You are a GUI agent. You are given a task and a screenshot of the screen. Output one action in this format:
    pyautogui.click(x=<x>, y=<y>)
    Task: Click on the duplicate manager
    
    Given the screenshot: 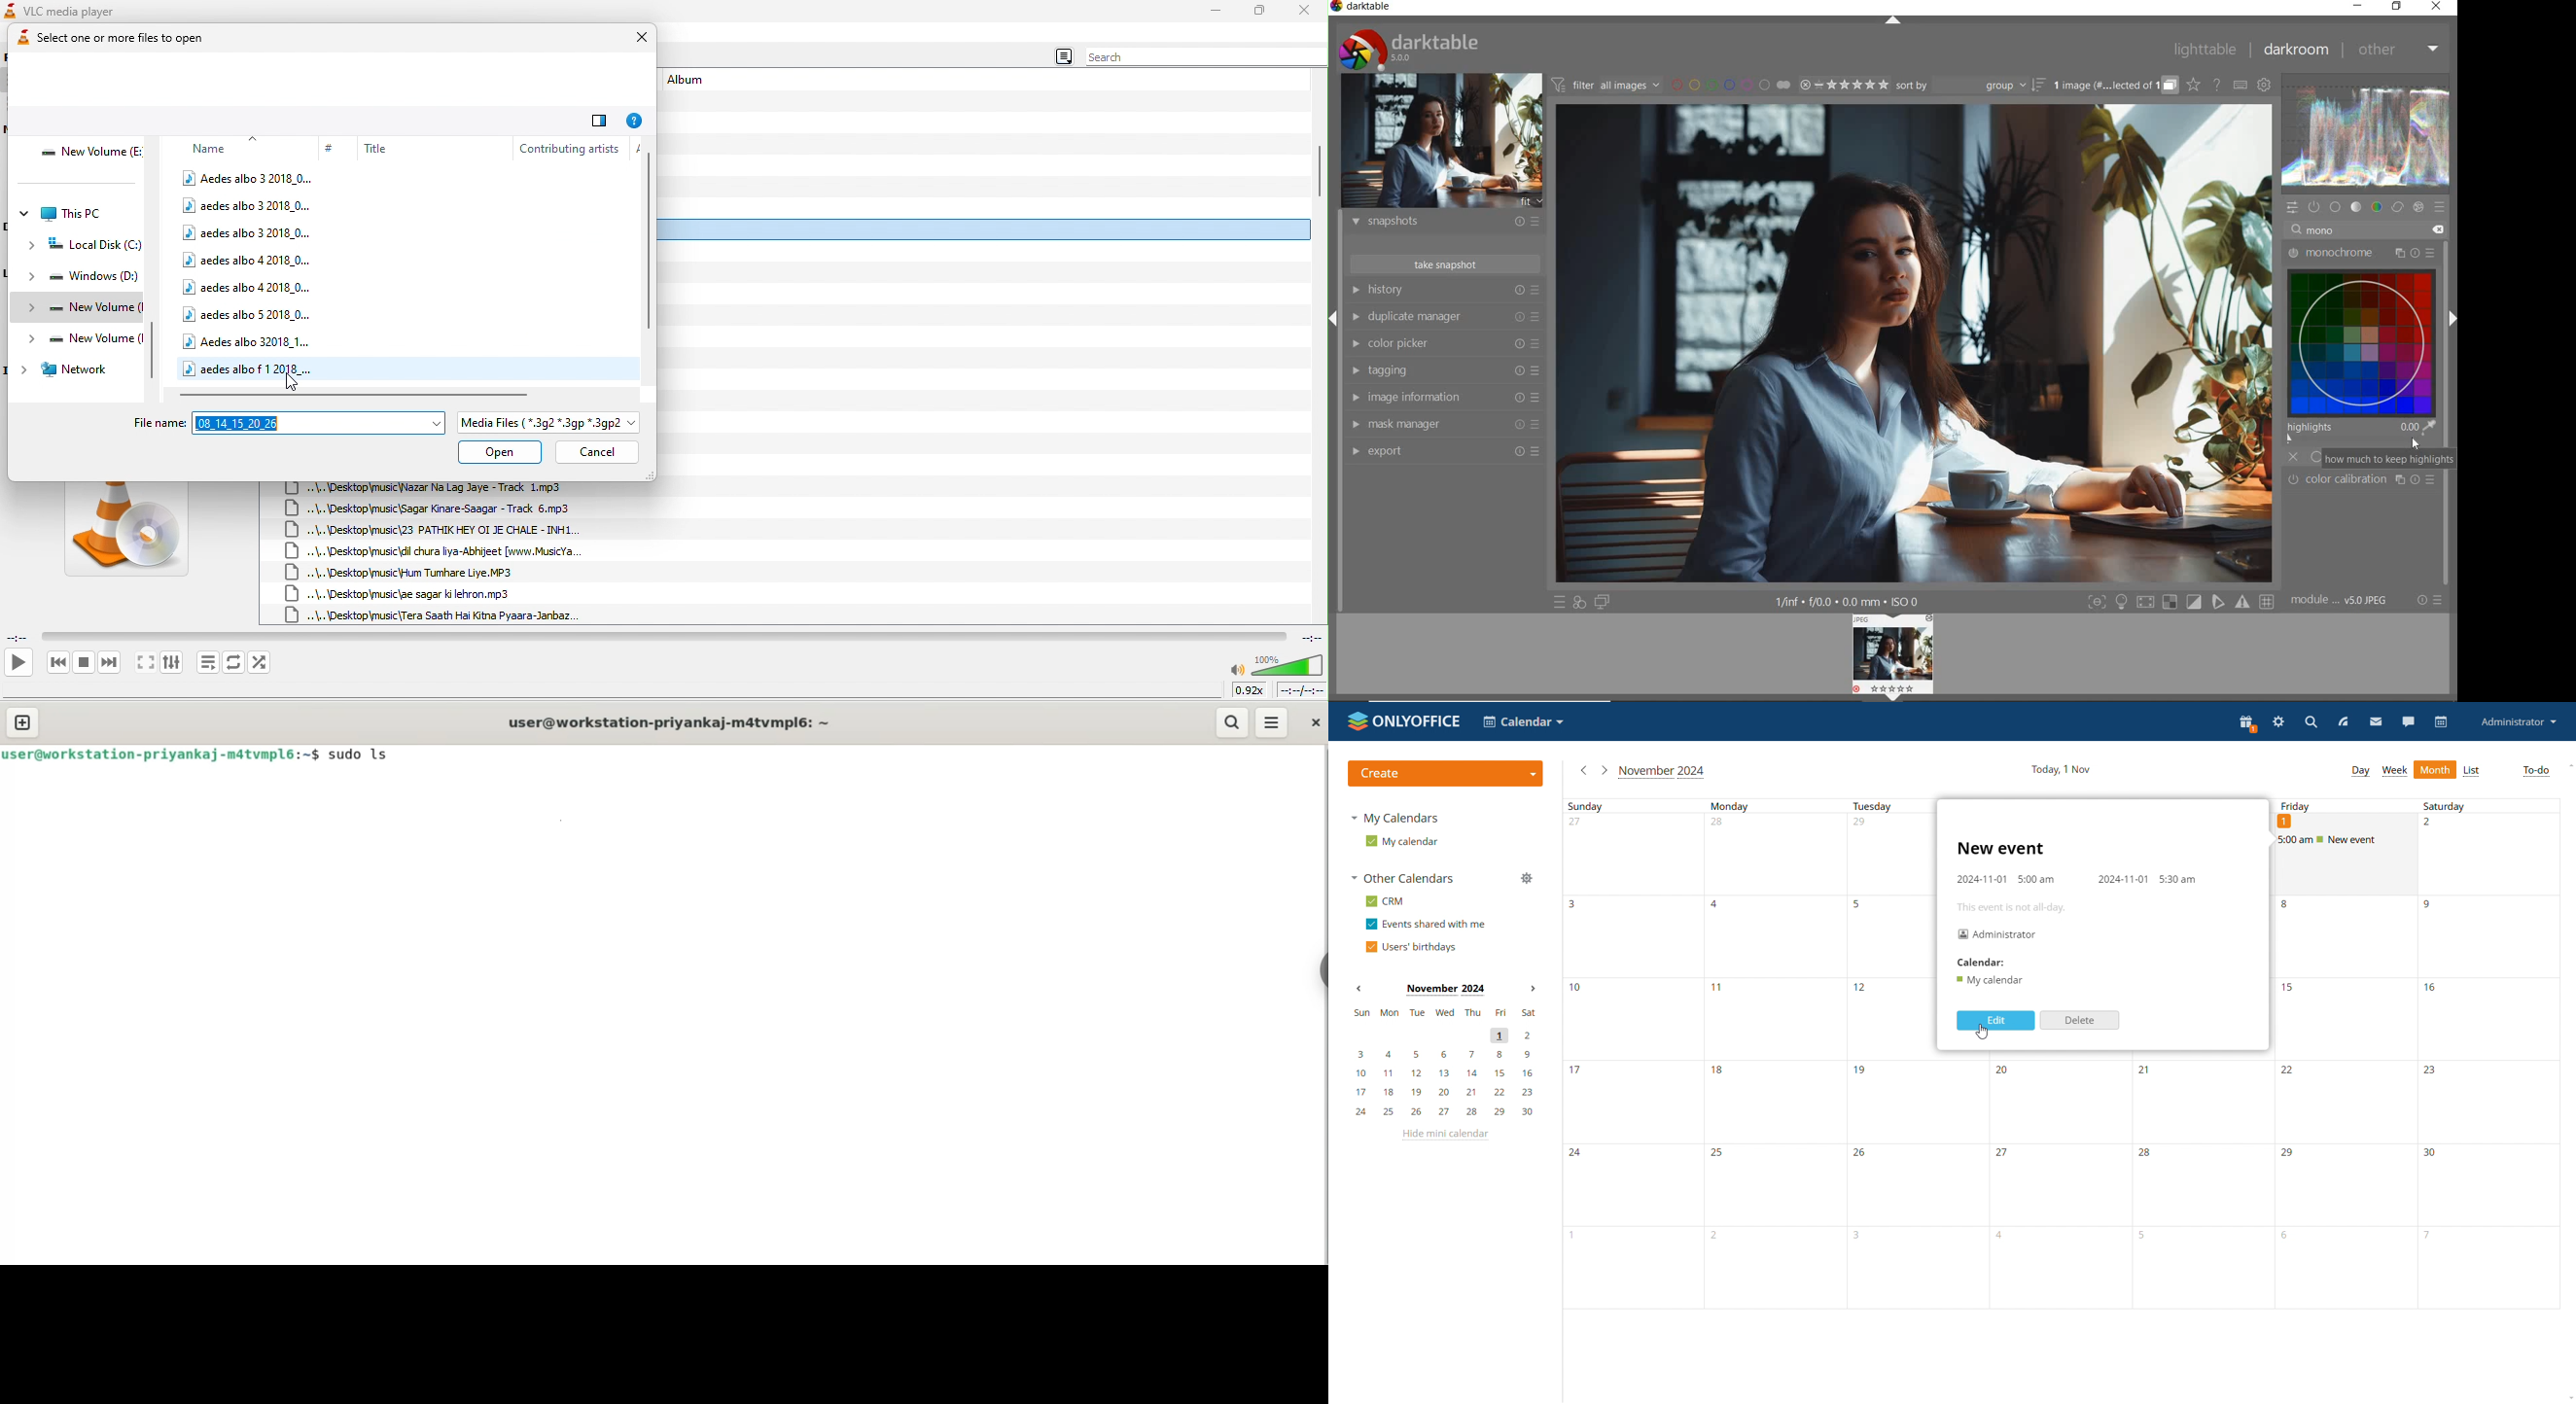 What is the action you would take?
    pyautogui.click(x=1445, y=318)
    